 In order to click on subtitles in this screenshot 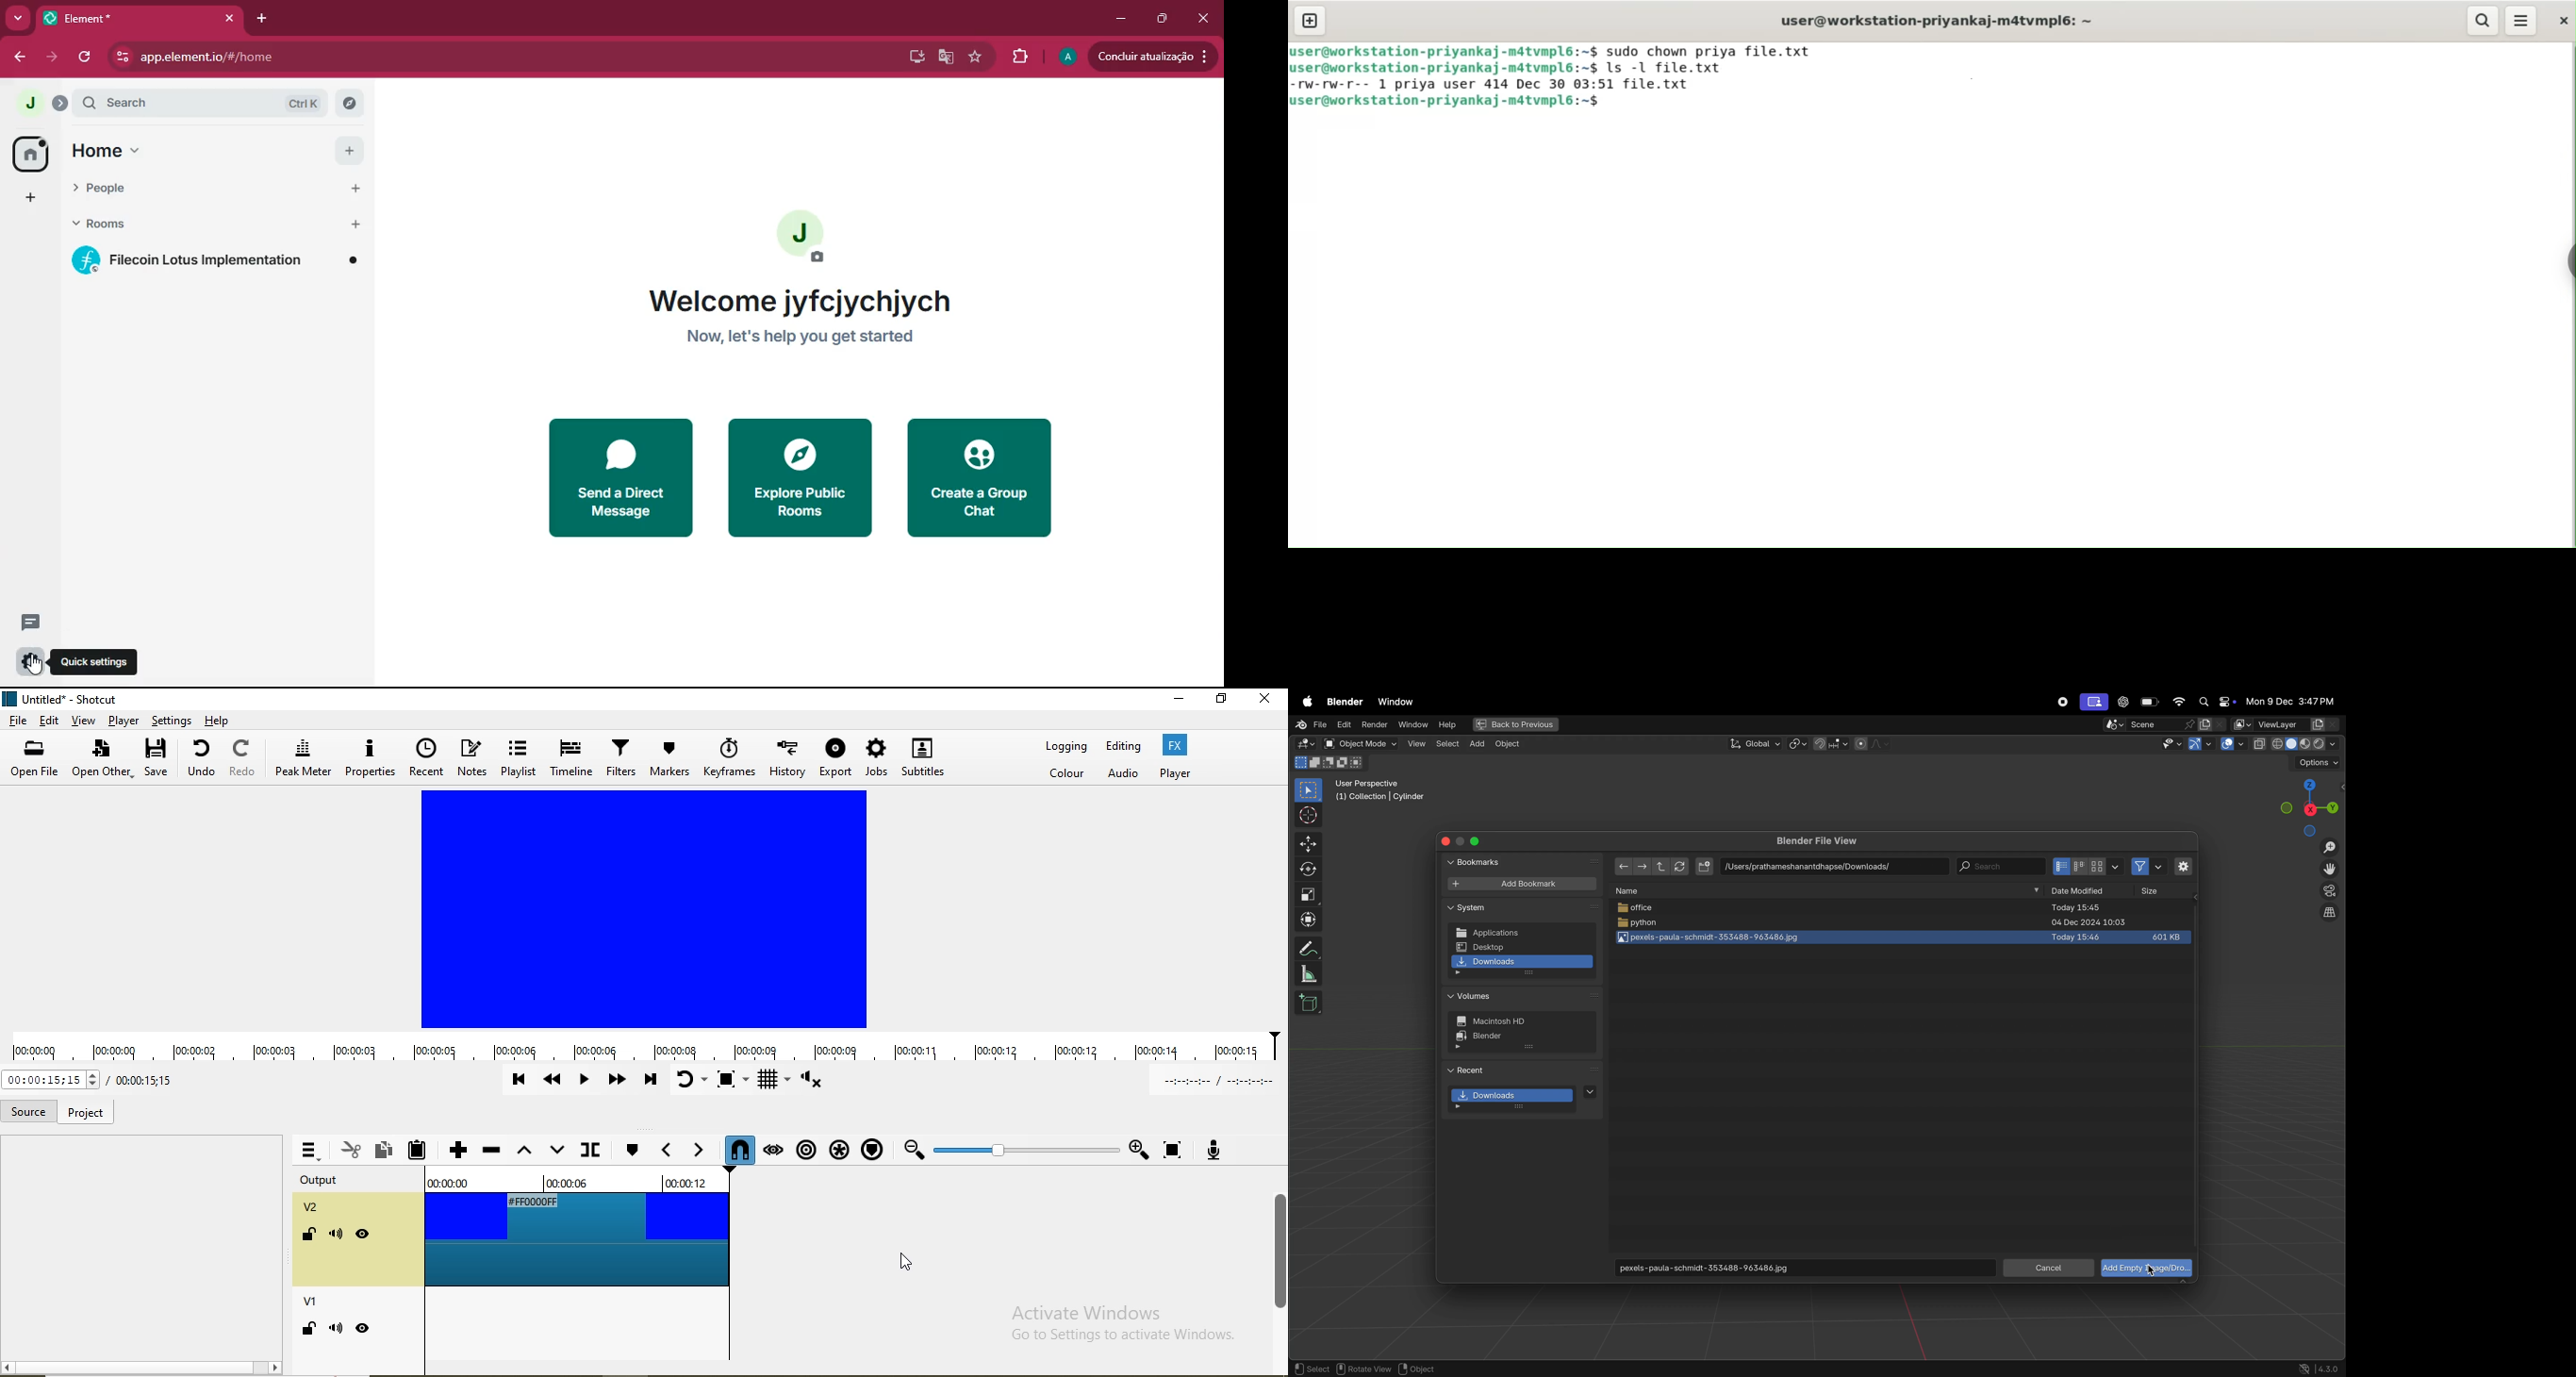, I will do `click(922, 756)`.